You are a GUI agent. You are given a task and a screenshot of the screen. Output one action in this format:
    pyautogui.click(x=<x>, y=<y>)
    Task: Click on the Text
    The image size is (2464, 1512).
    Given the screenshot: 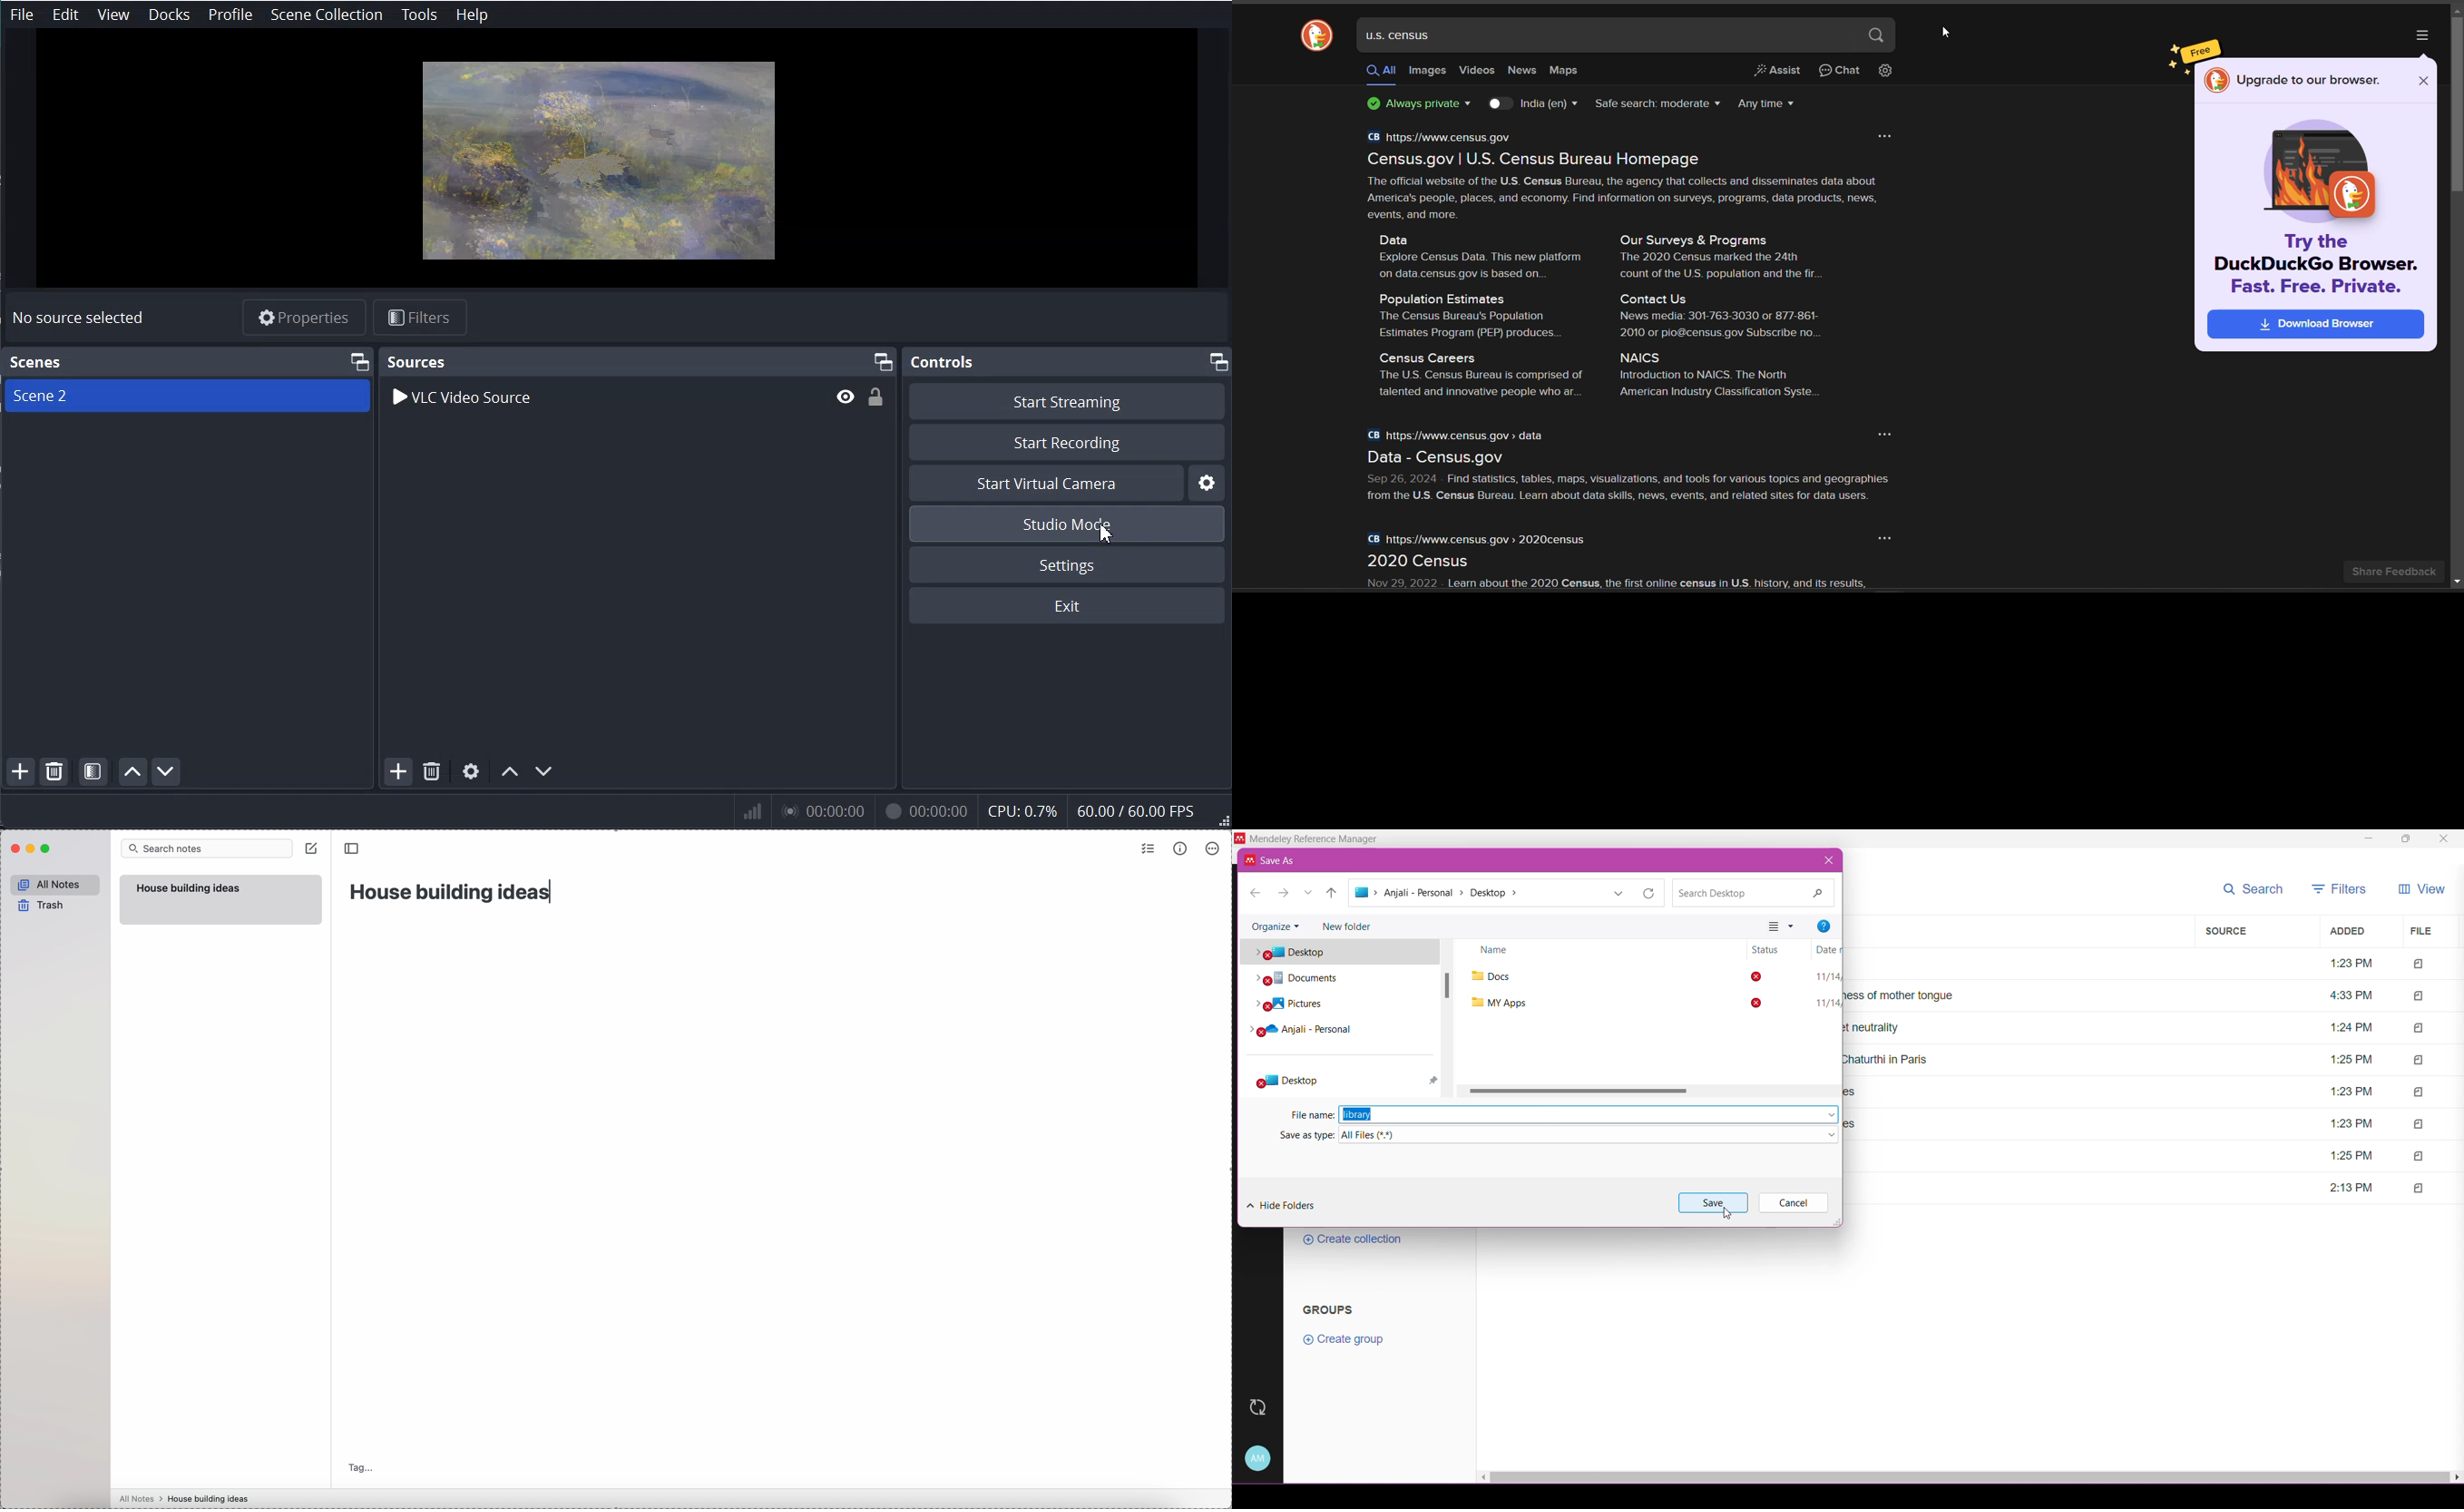 What is the action you would take?
    pyautogui.click(x=77, y=318)
    